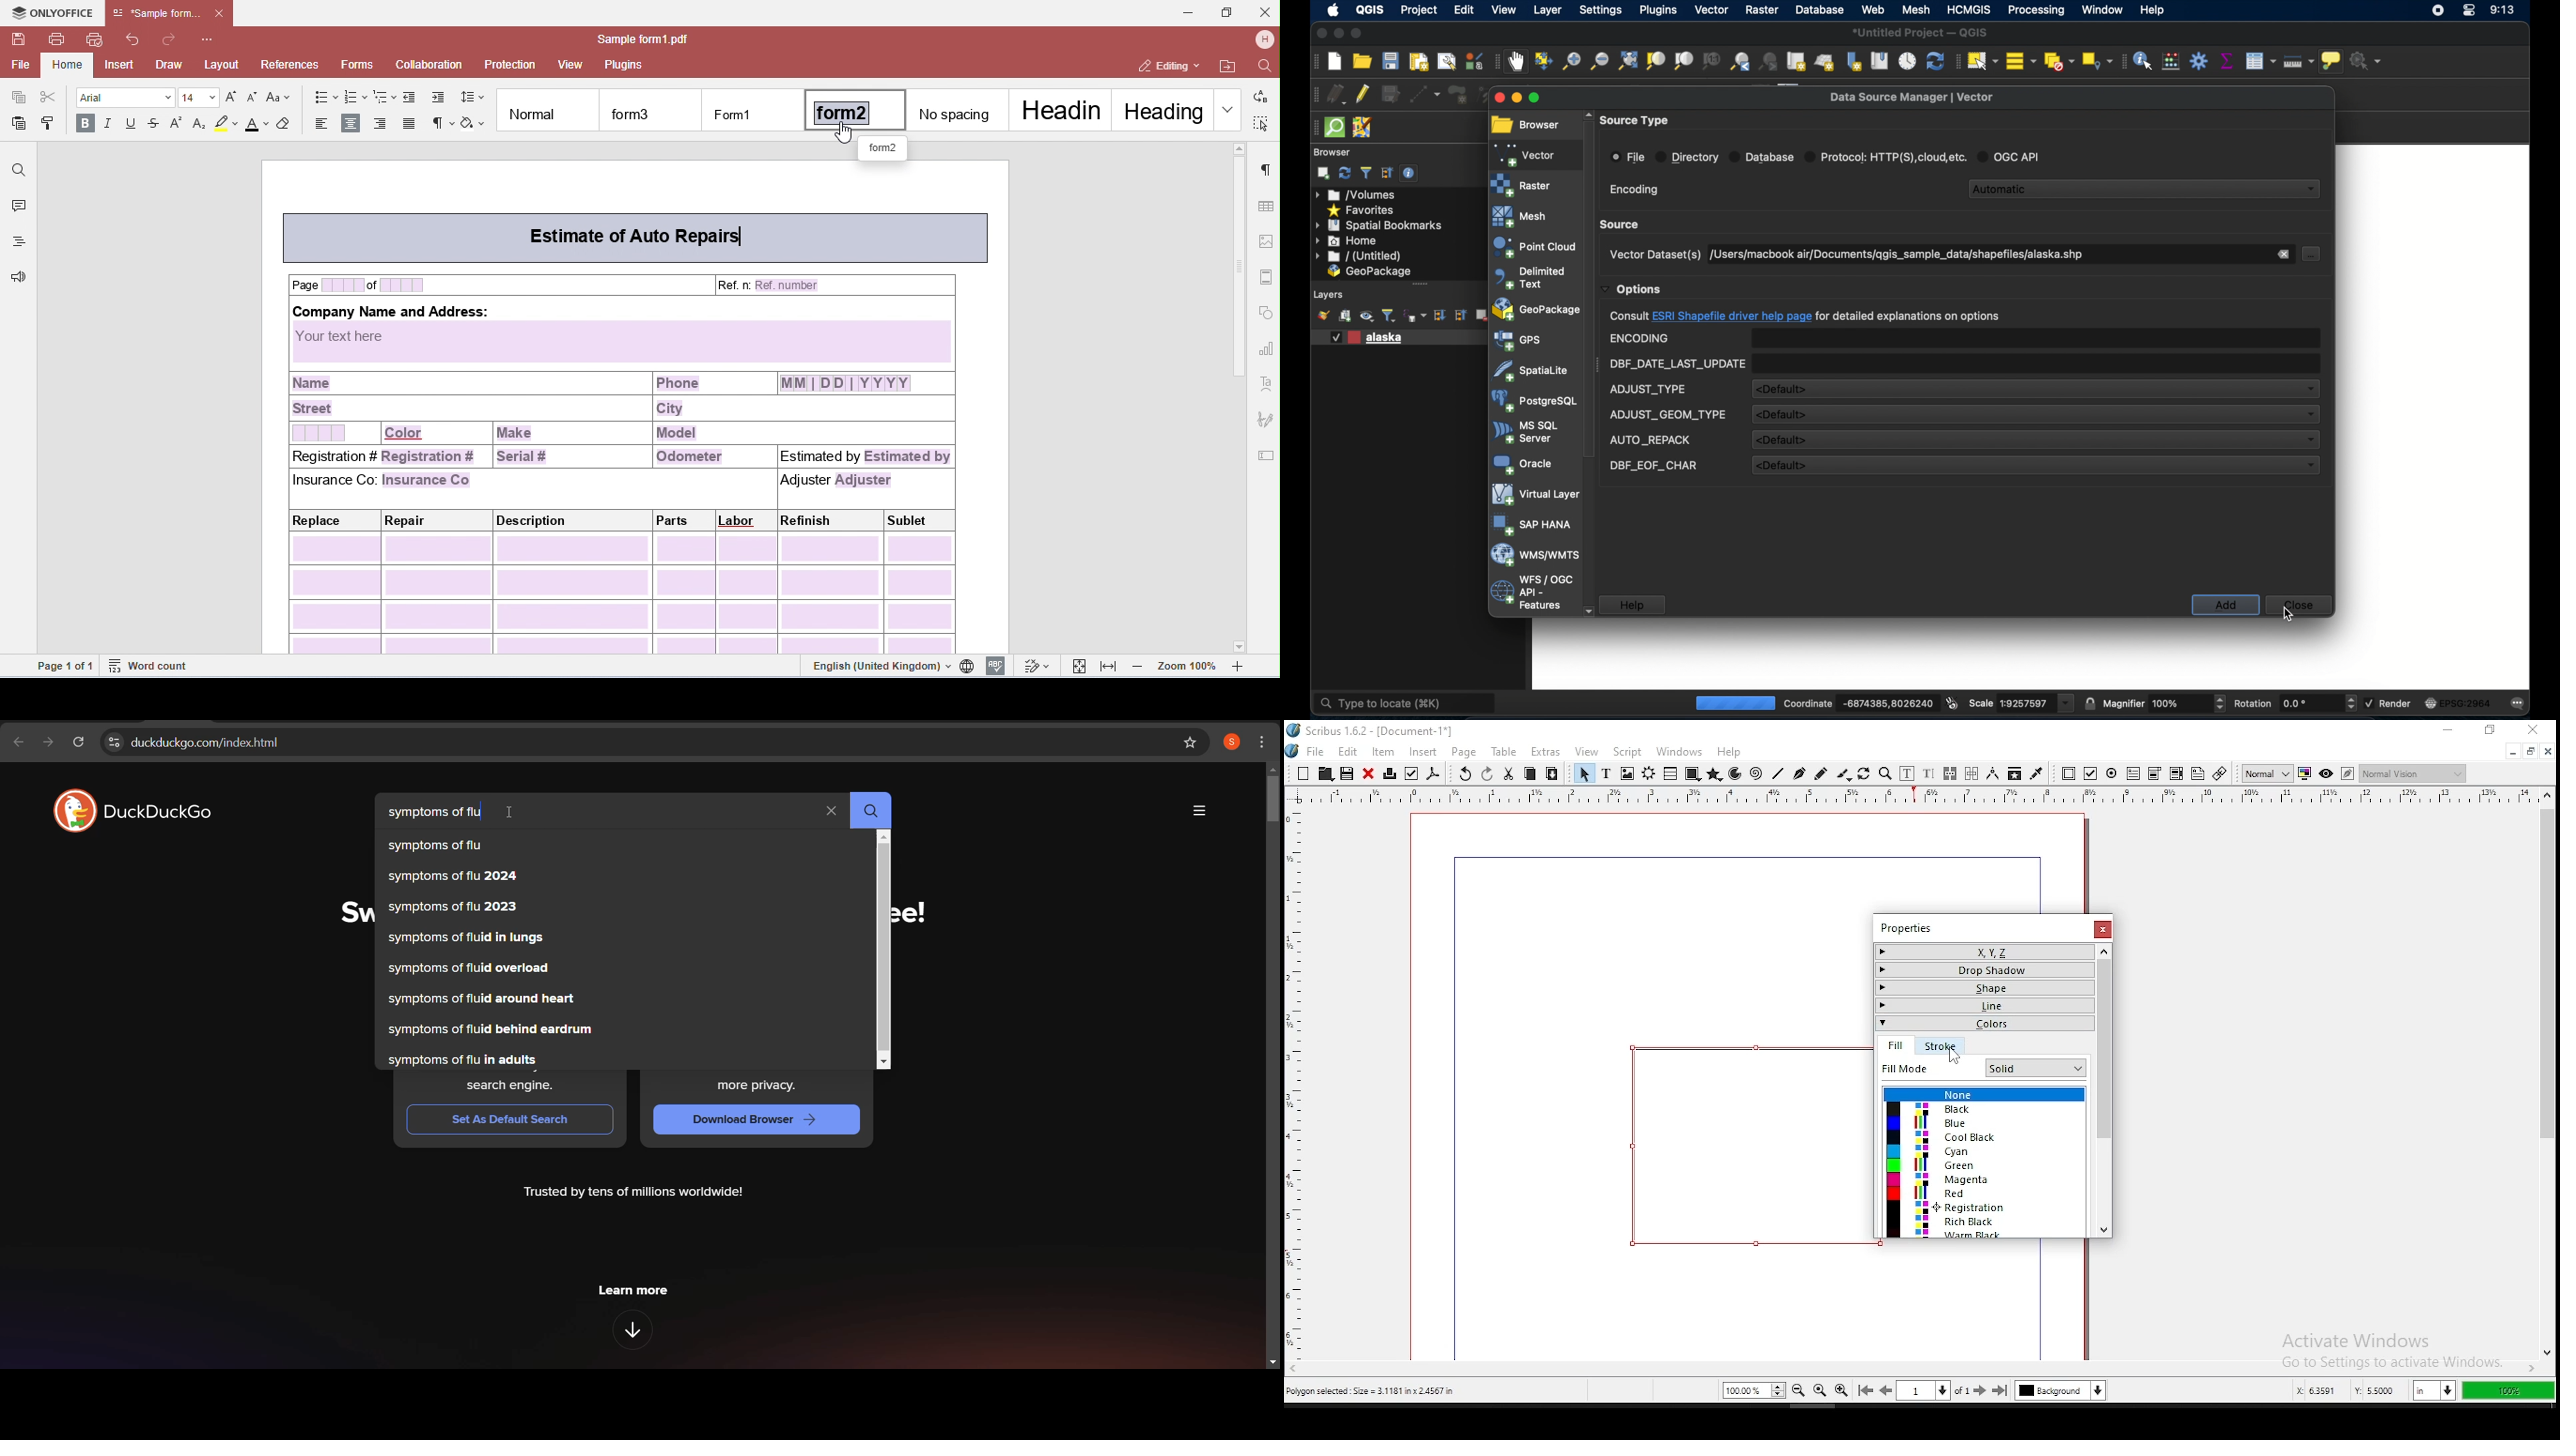 This screenshot has height=1456, width=2576. Describe the element at coordinates (1497, 97) in the screenshot. I see `close` at that location.